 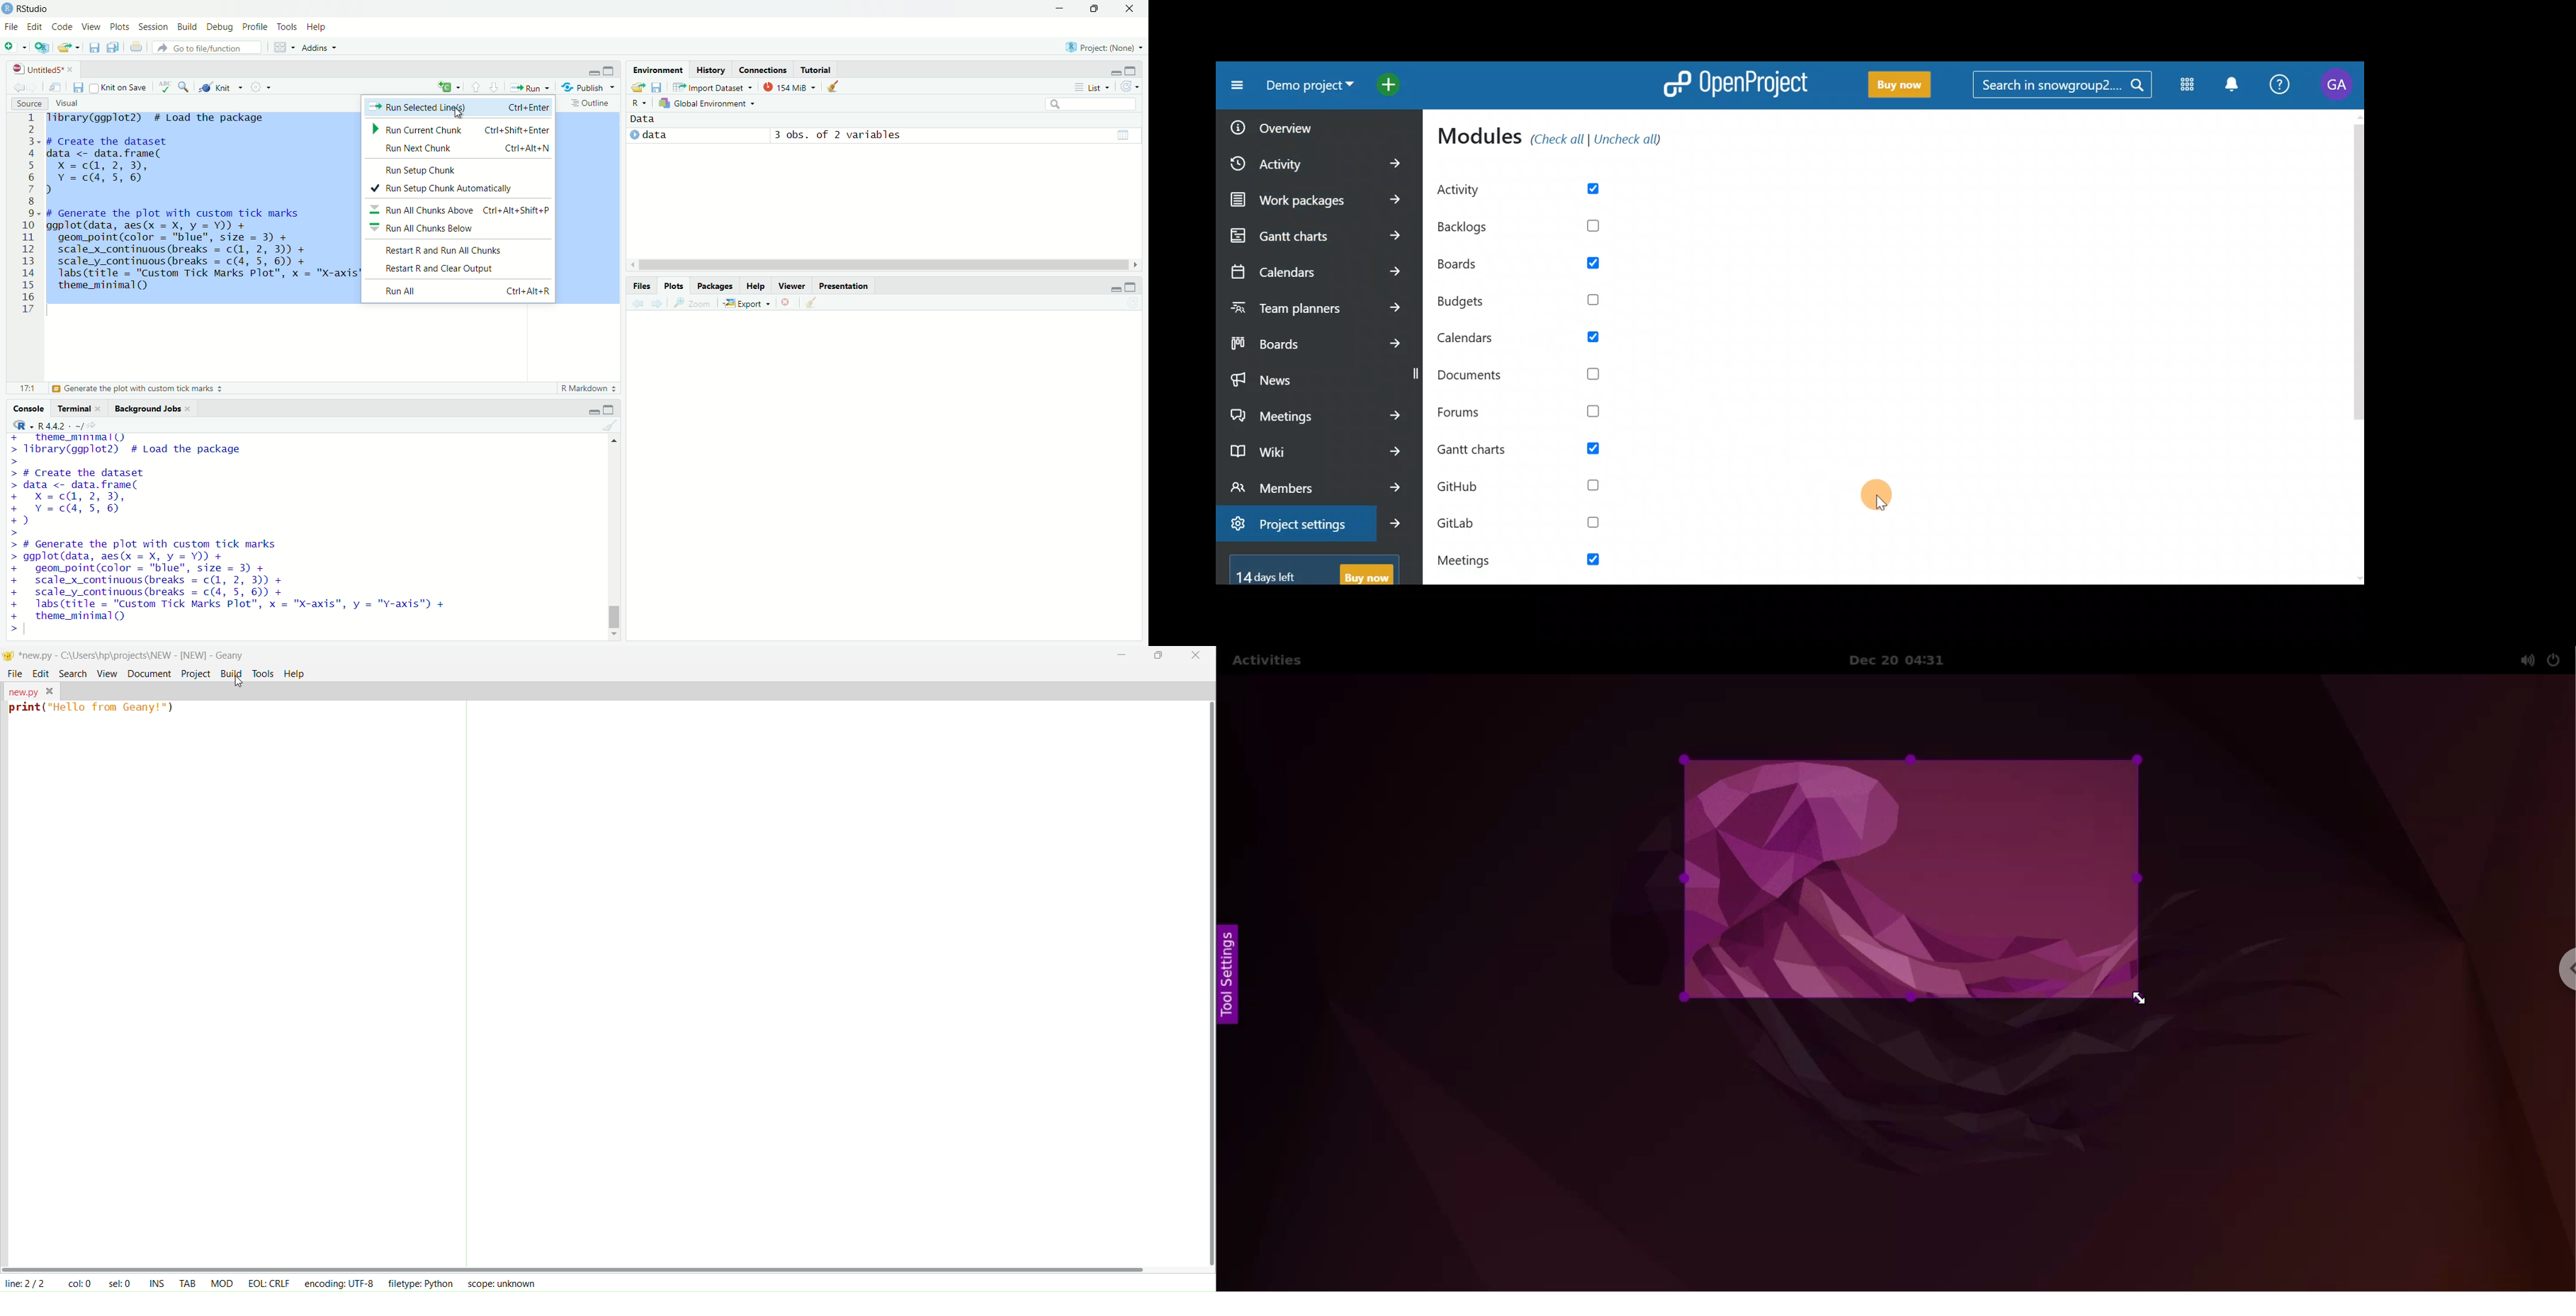 What do you see at coordinates (167, 87) in the screenshot?
I see `spell check` at bounding box center [167, 87].